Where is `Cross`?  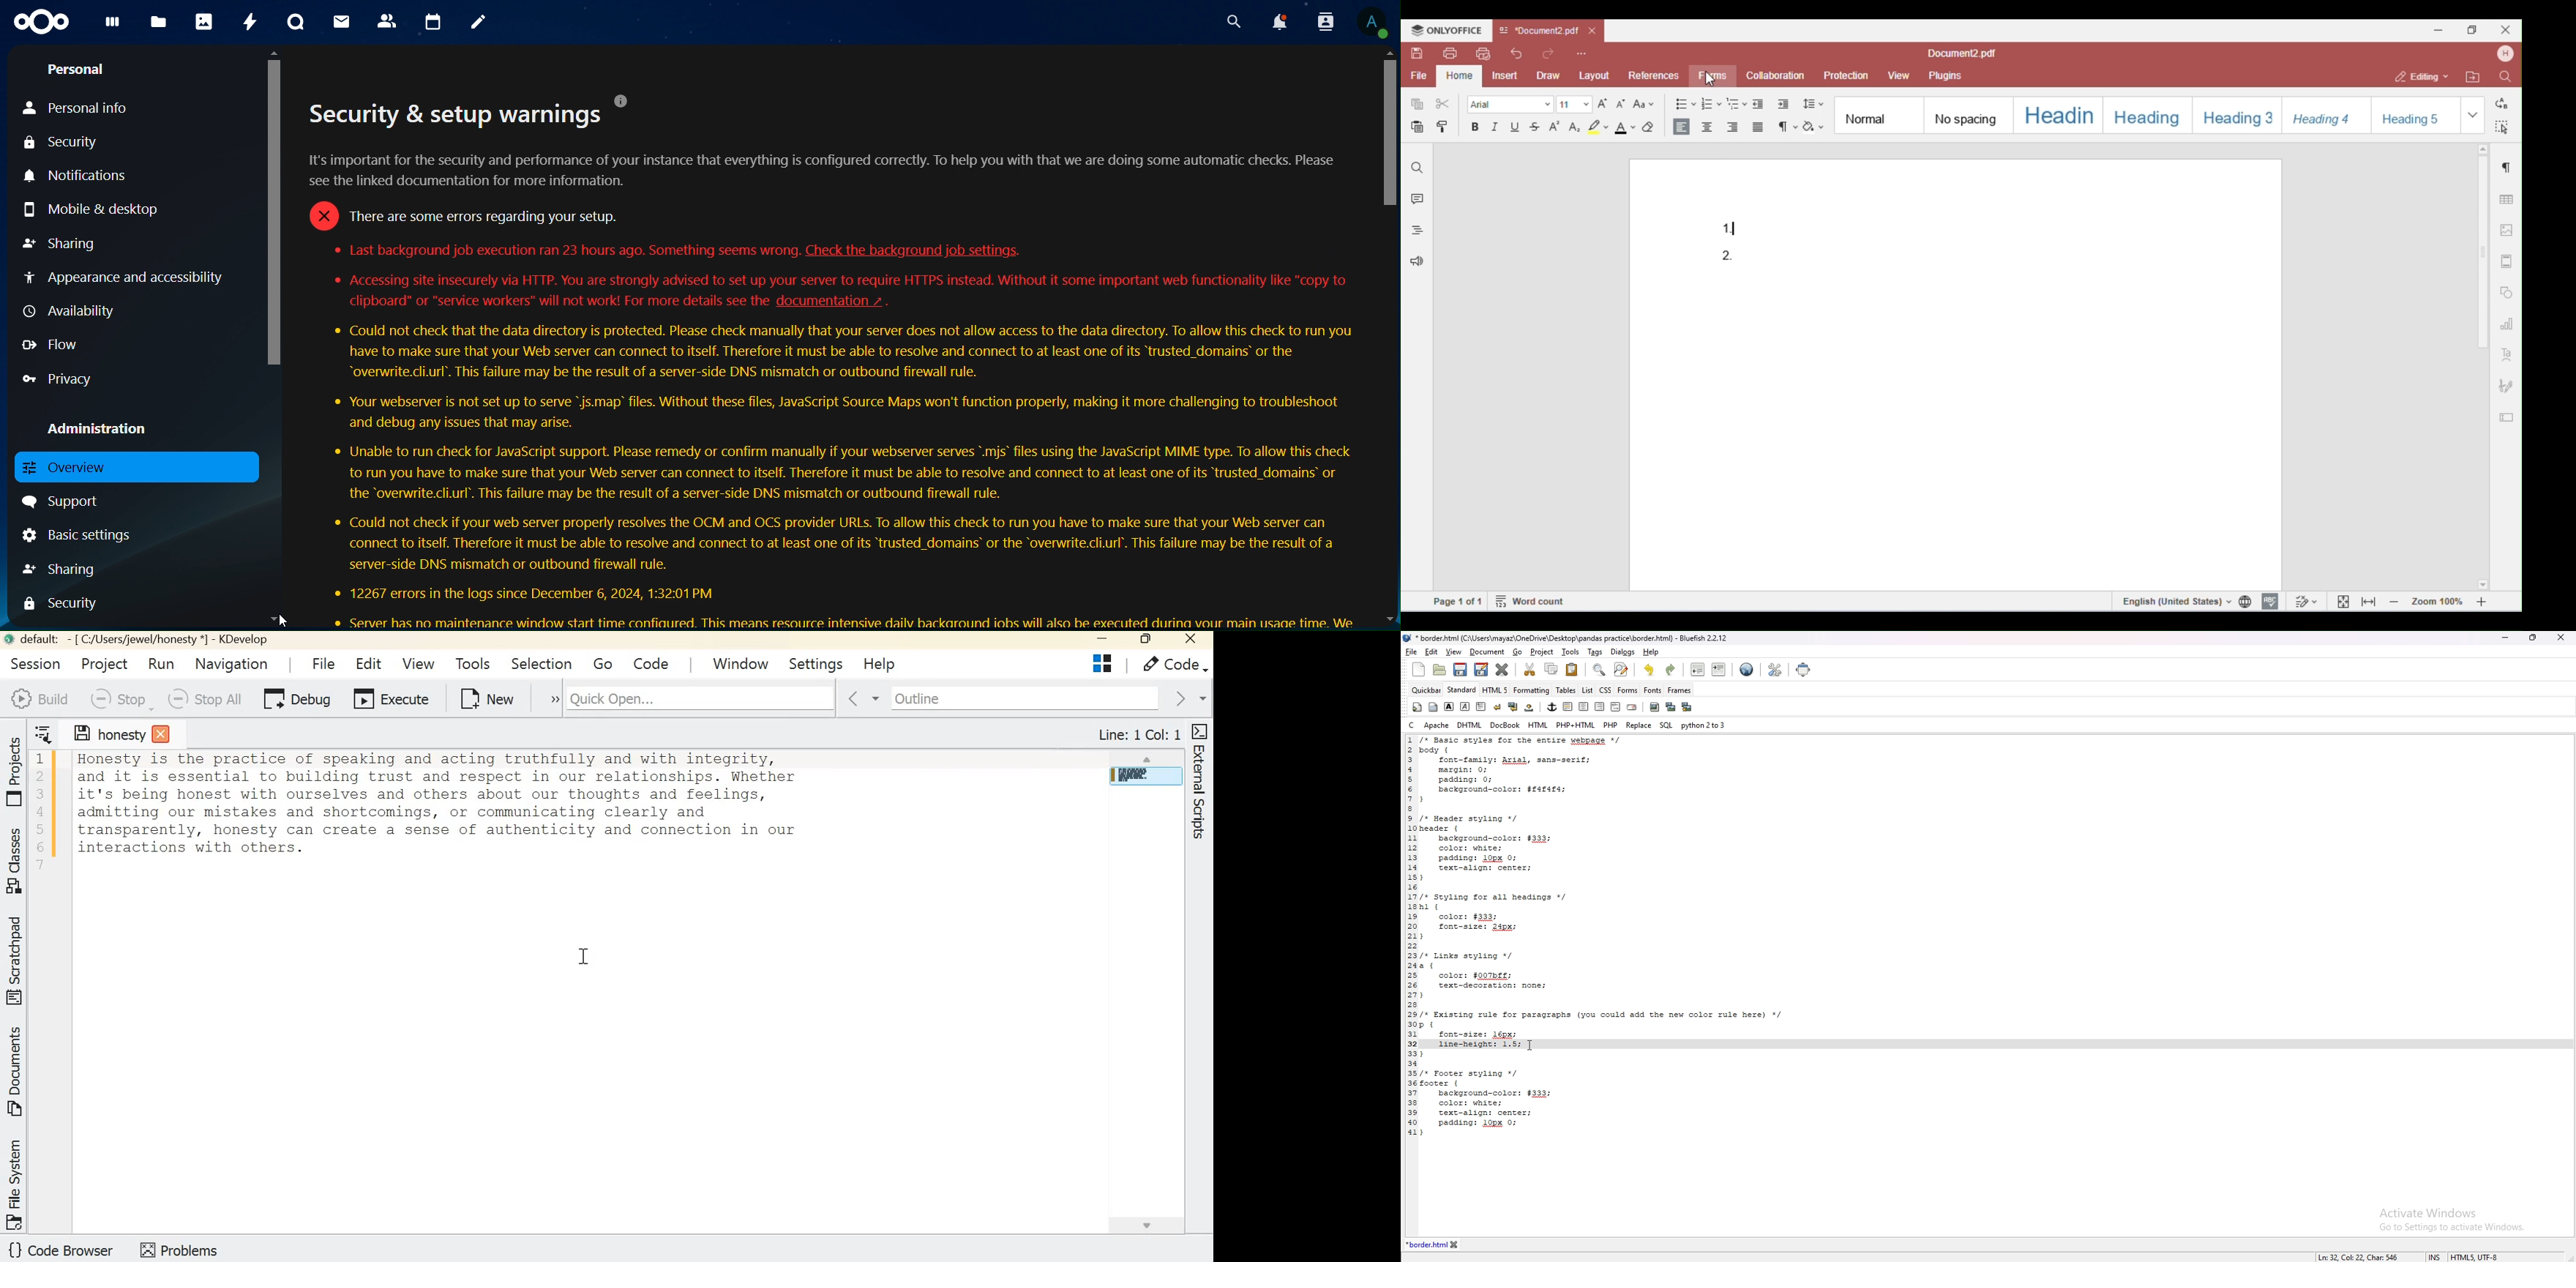 Cross is located at coordinates (321, 215).